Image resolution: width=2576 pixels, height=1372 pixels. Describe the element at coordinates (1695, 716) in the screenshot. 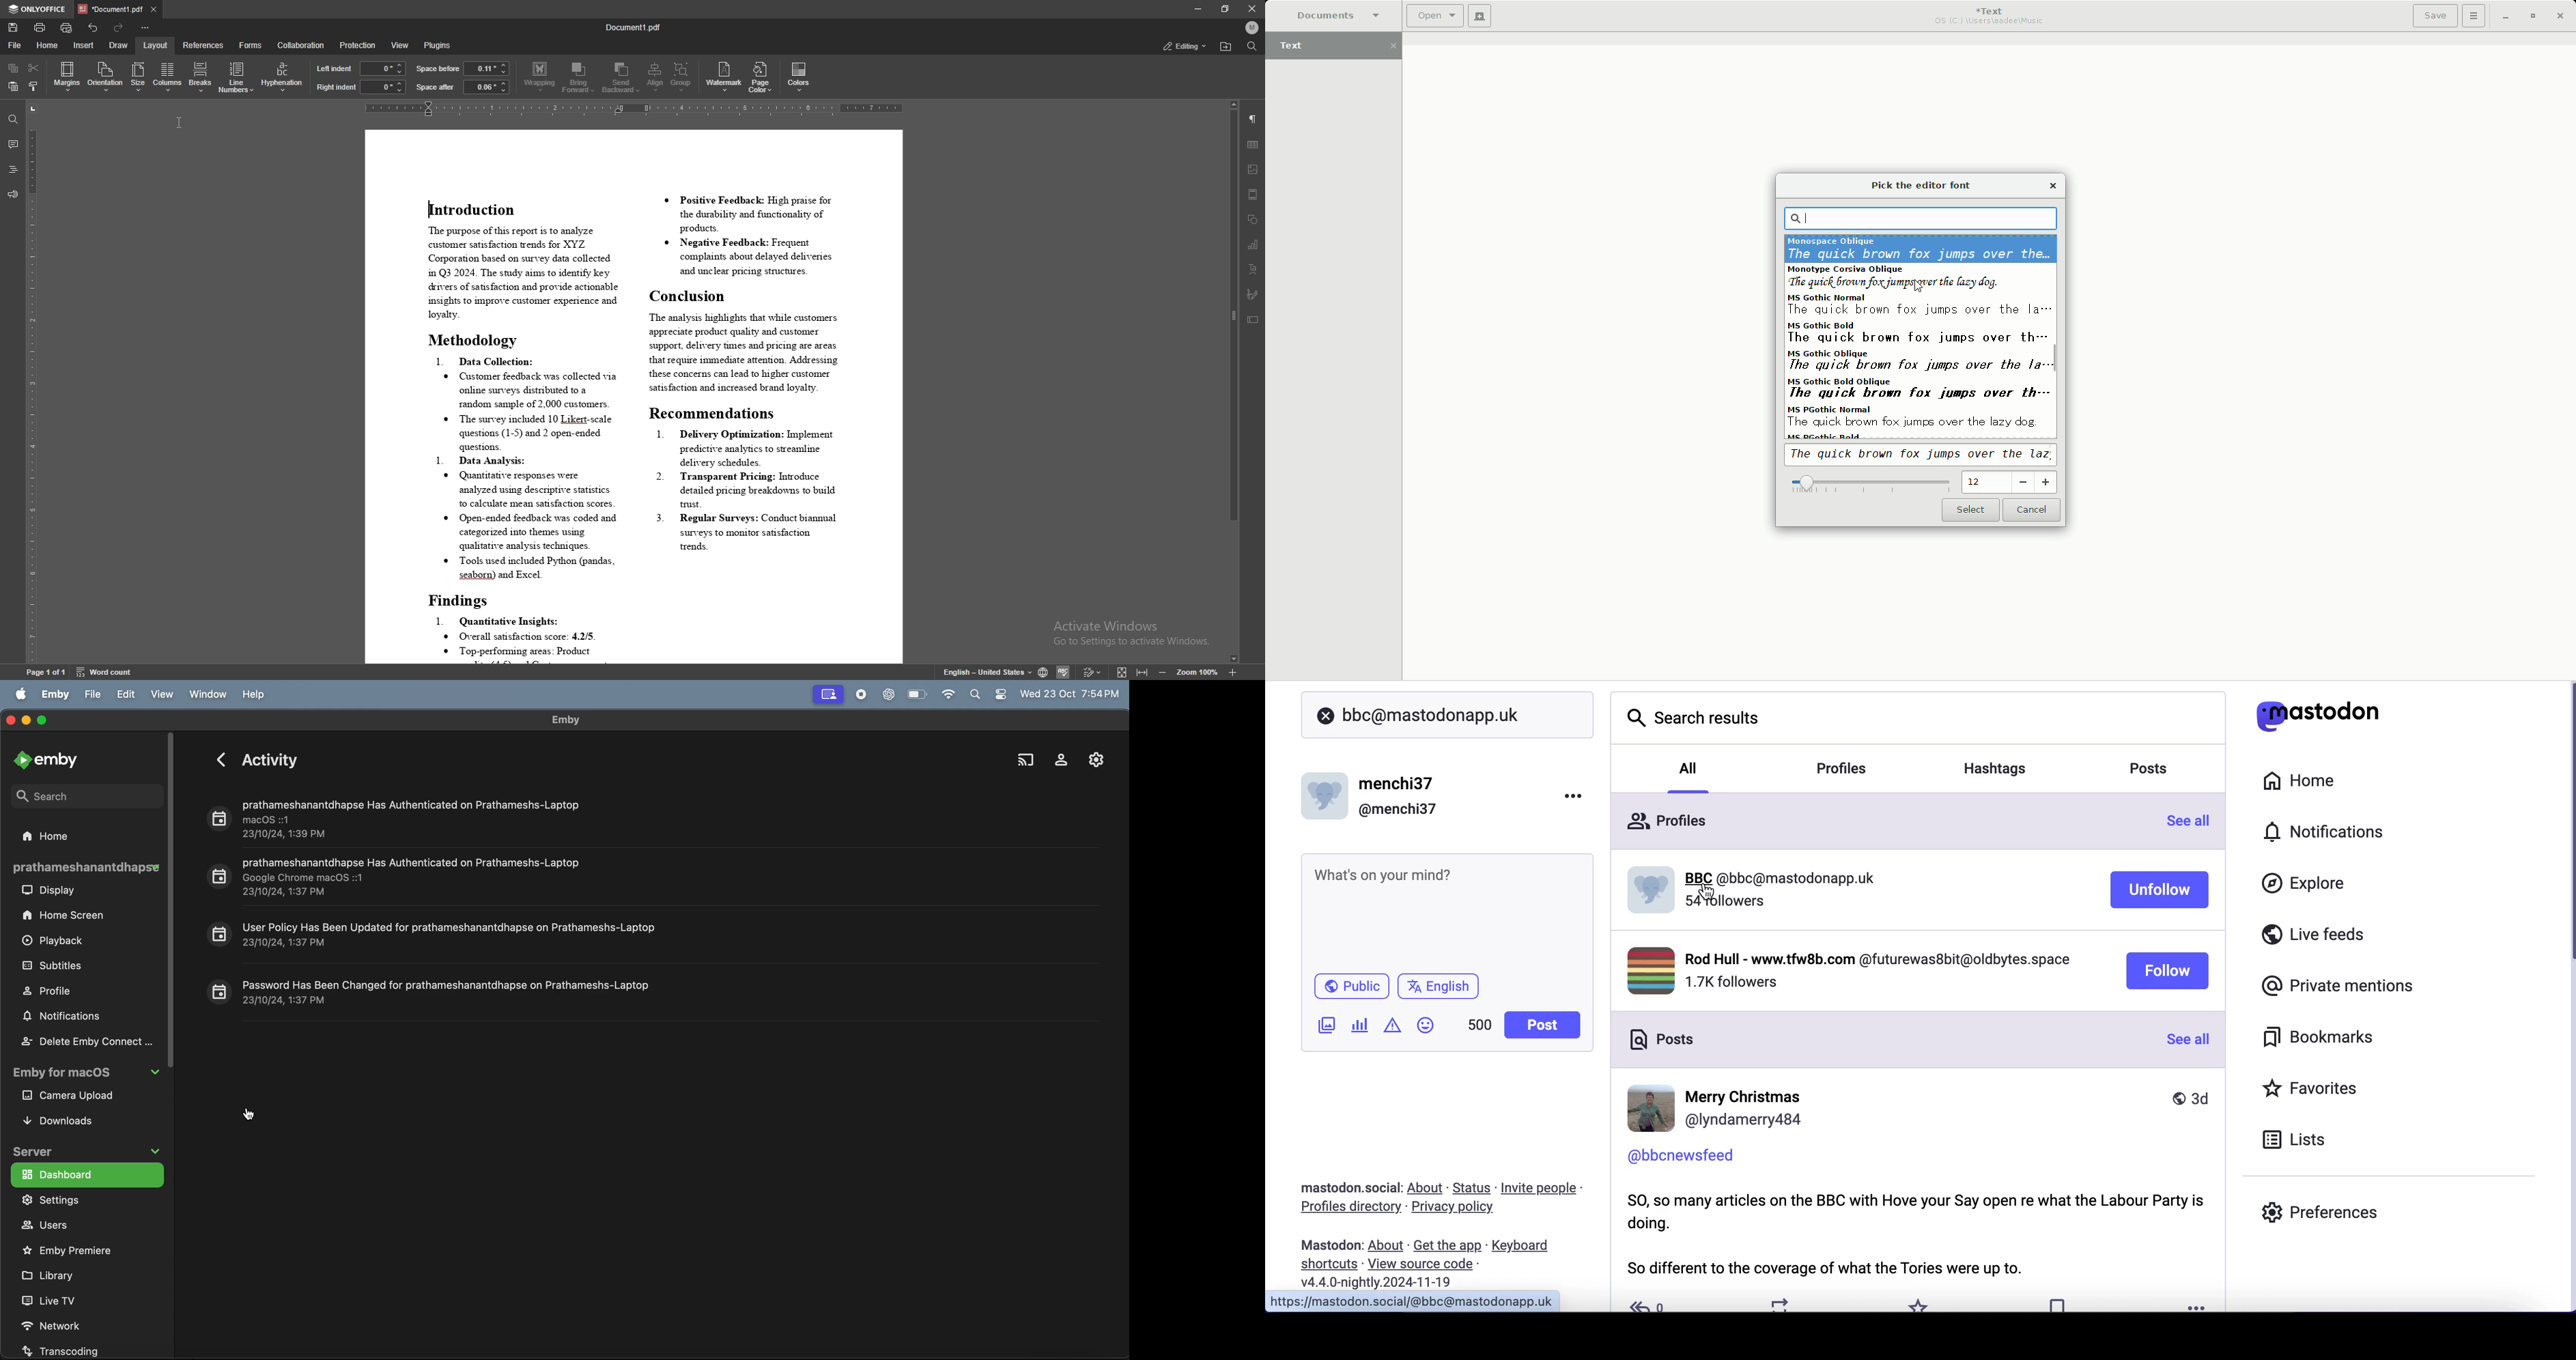

I see `search results` at that location.